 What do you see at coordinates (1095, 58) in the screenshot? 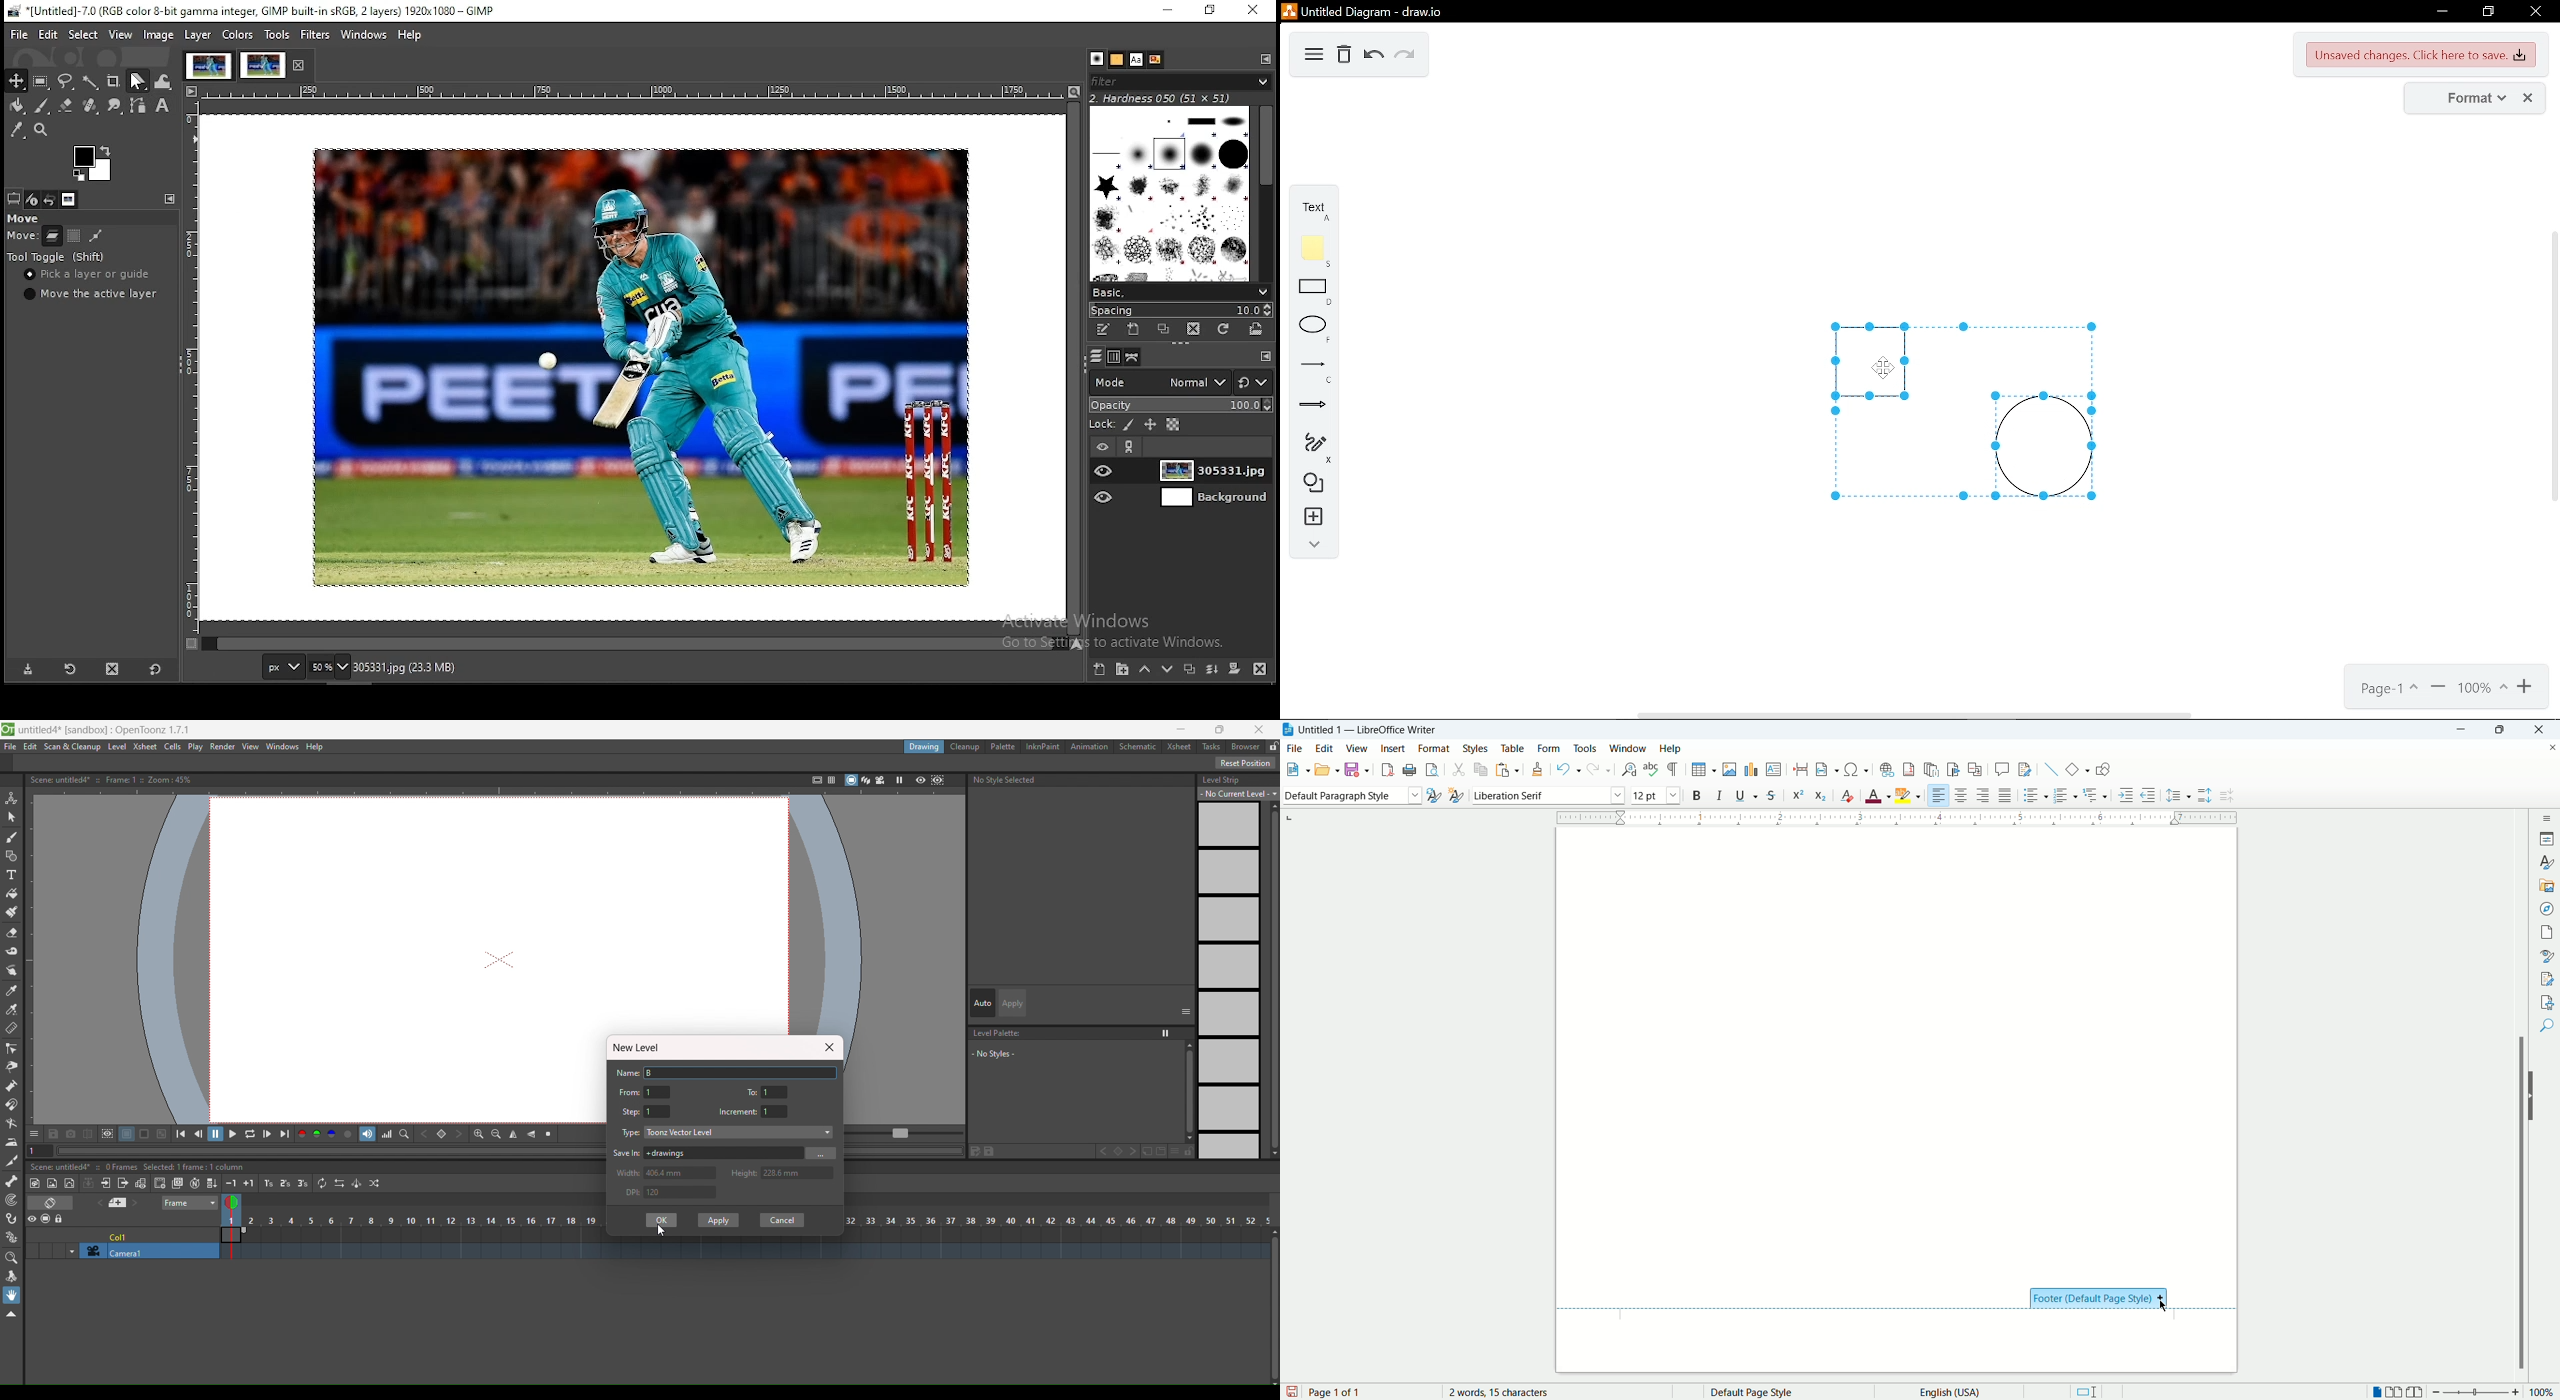
I see `patterns` at bounding box center [1095, 58].